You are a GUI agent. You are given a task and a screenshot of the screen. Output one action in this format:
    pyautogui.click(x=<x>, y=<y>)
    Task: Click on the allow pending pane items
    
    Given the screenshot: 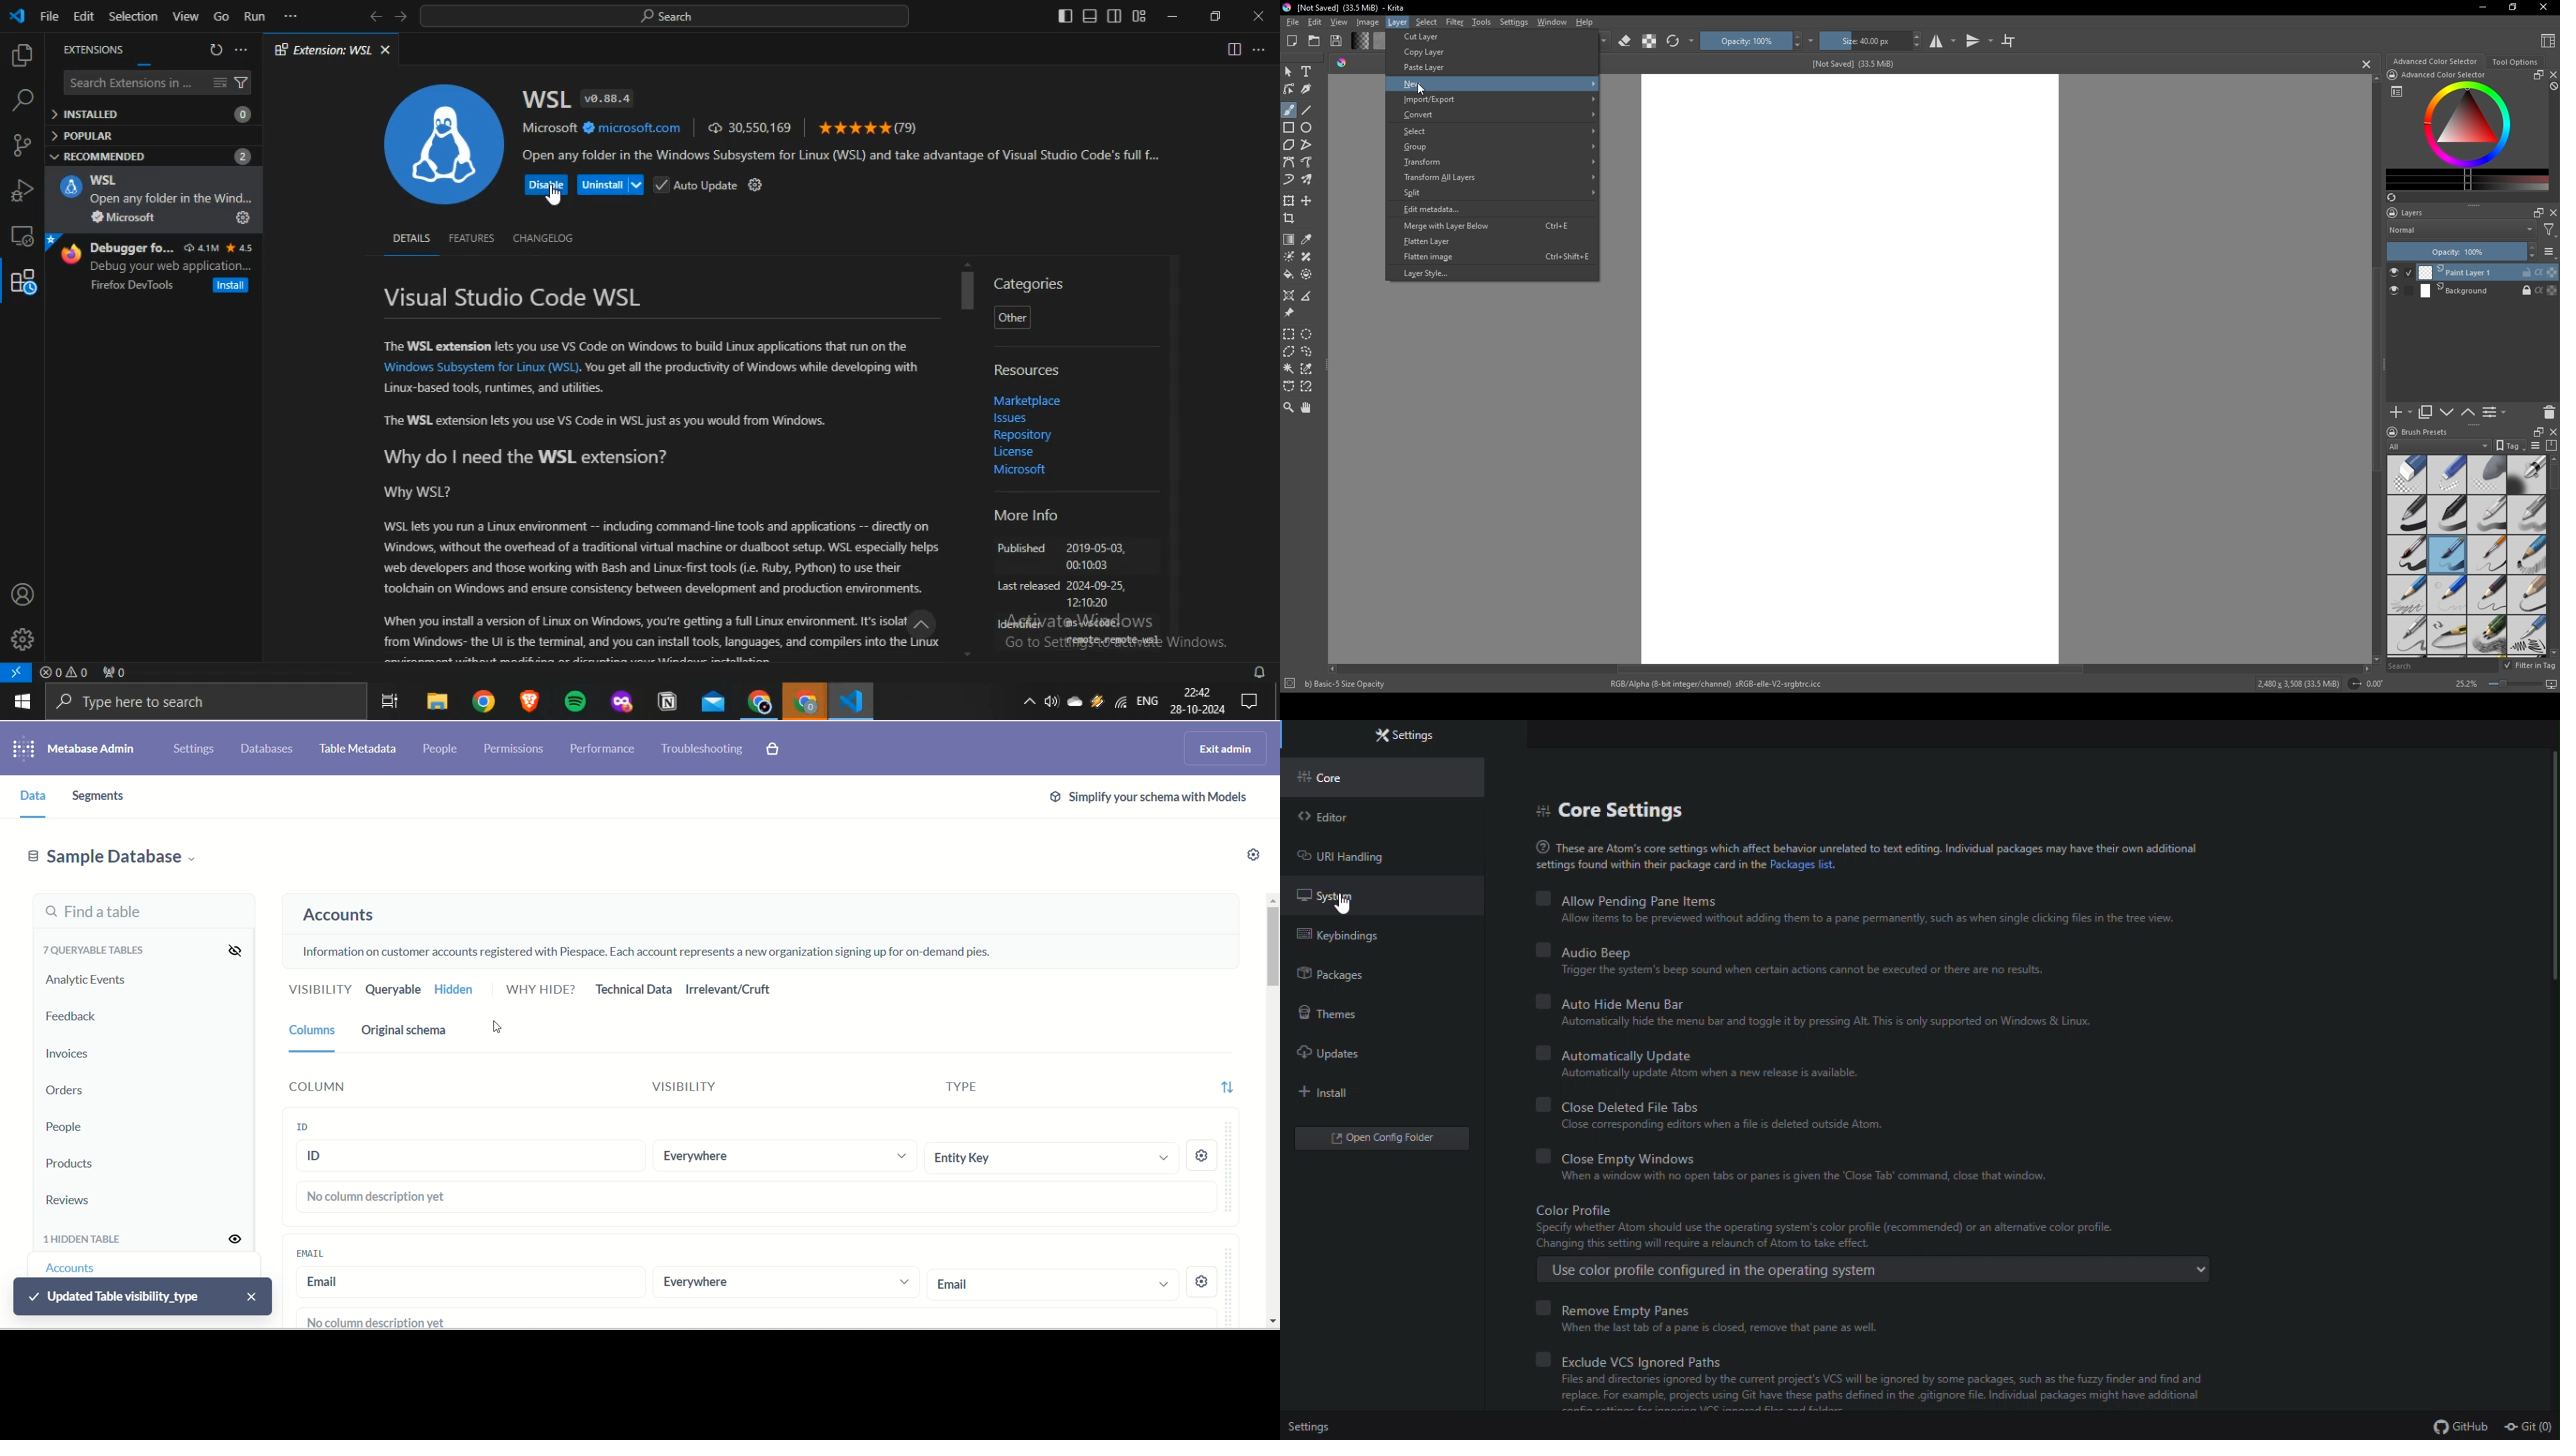 What is the action you would take?
    pyautogui.click(x=1871, y=899)
    